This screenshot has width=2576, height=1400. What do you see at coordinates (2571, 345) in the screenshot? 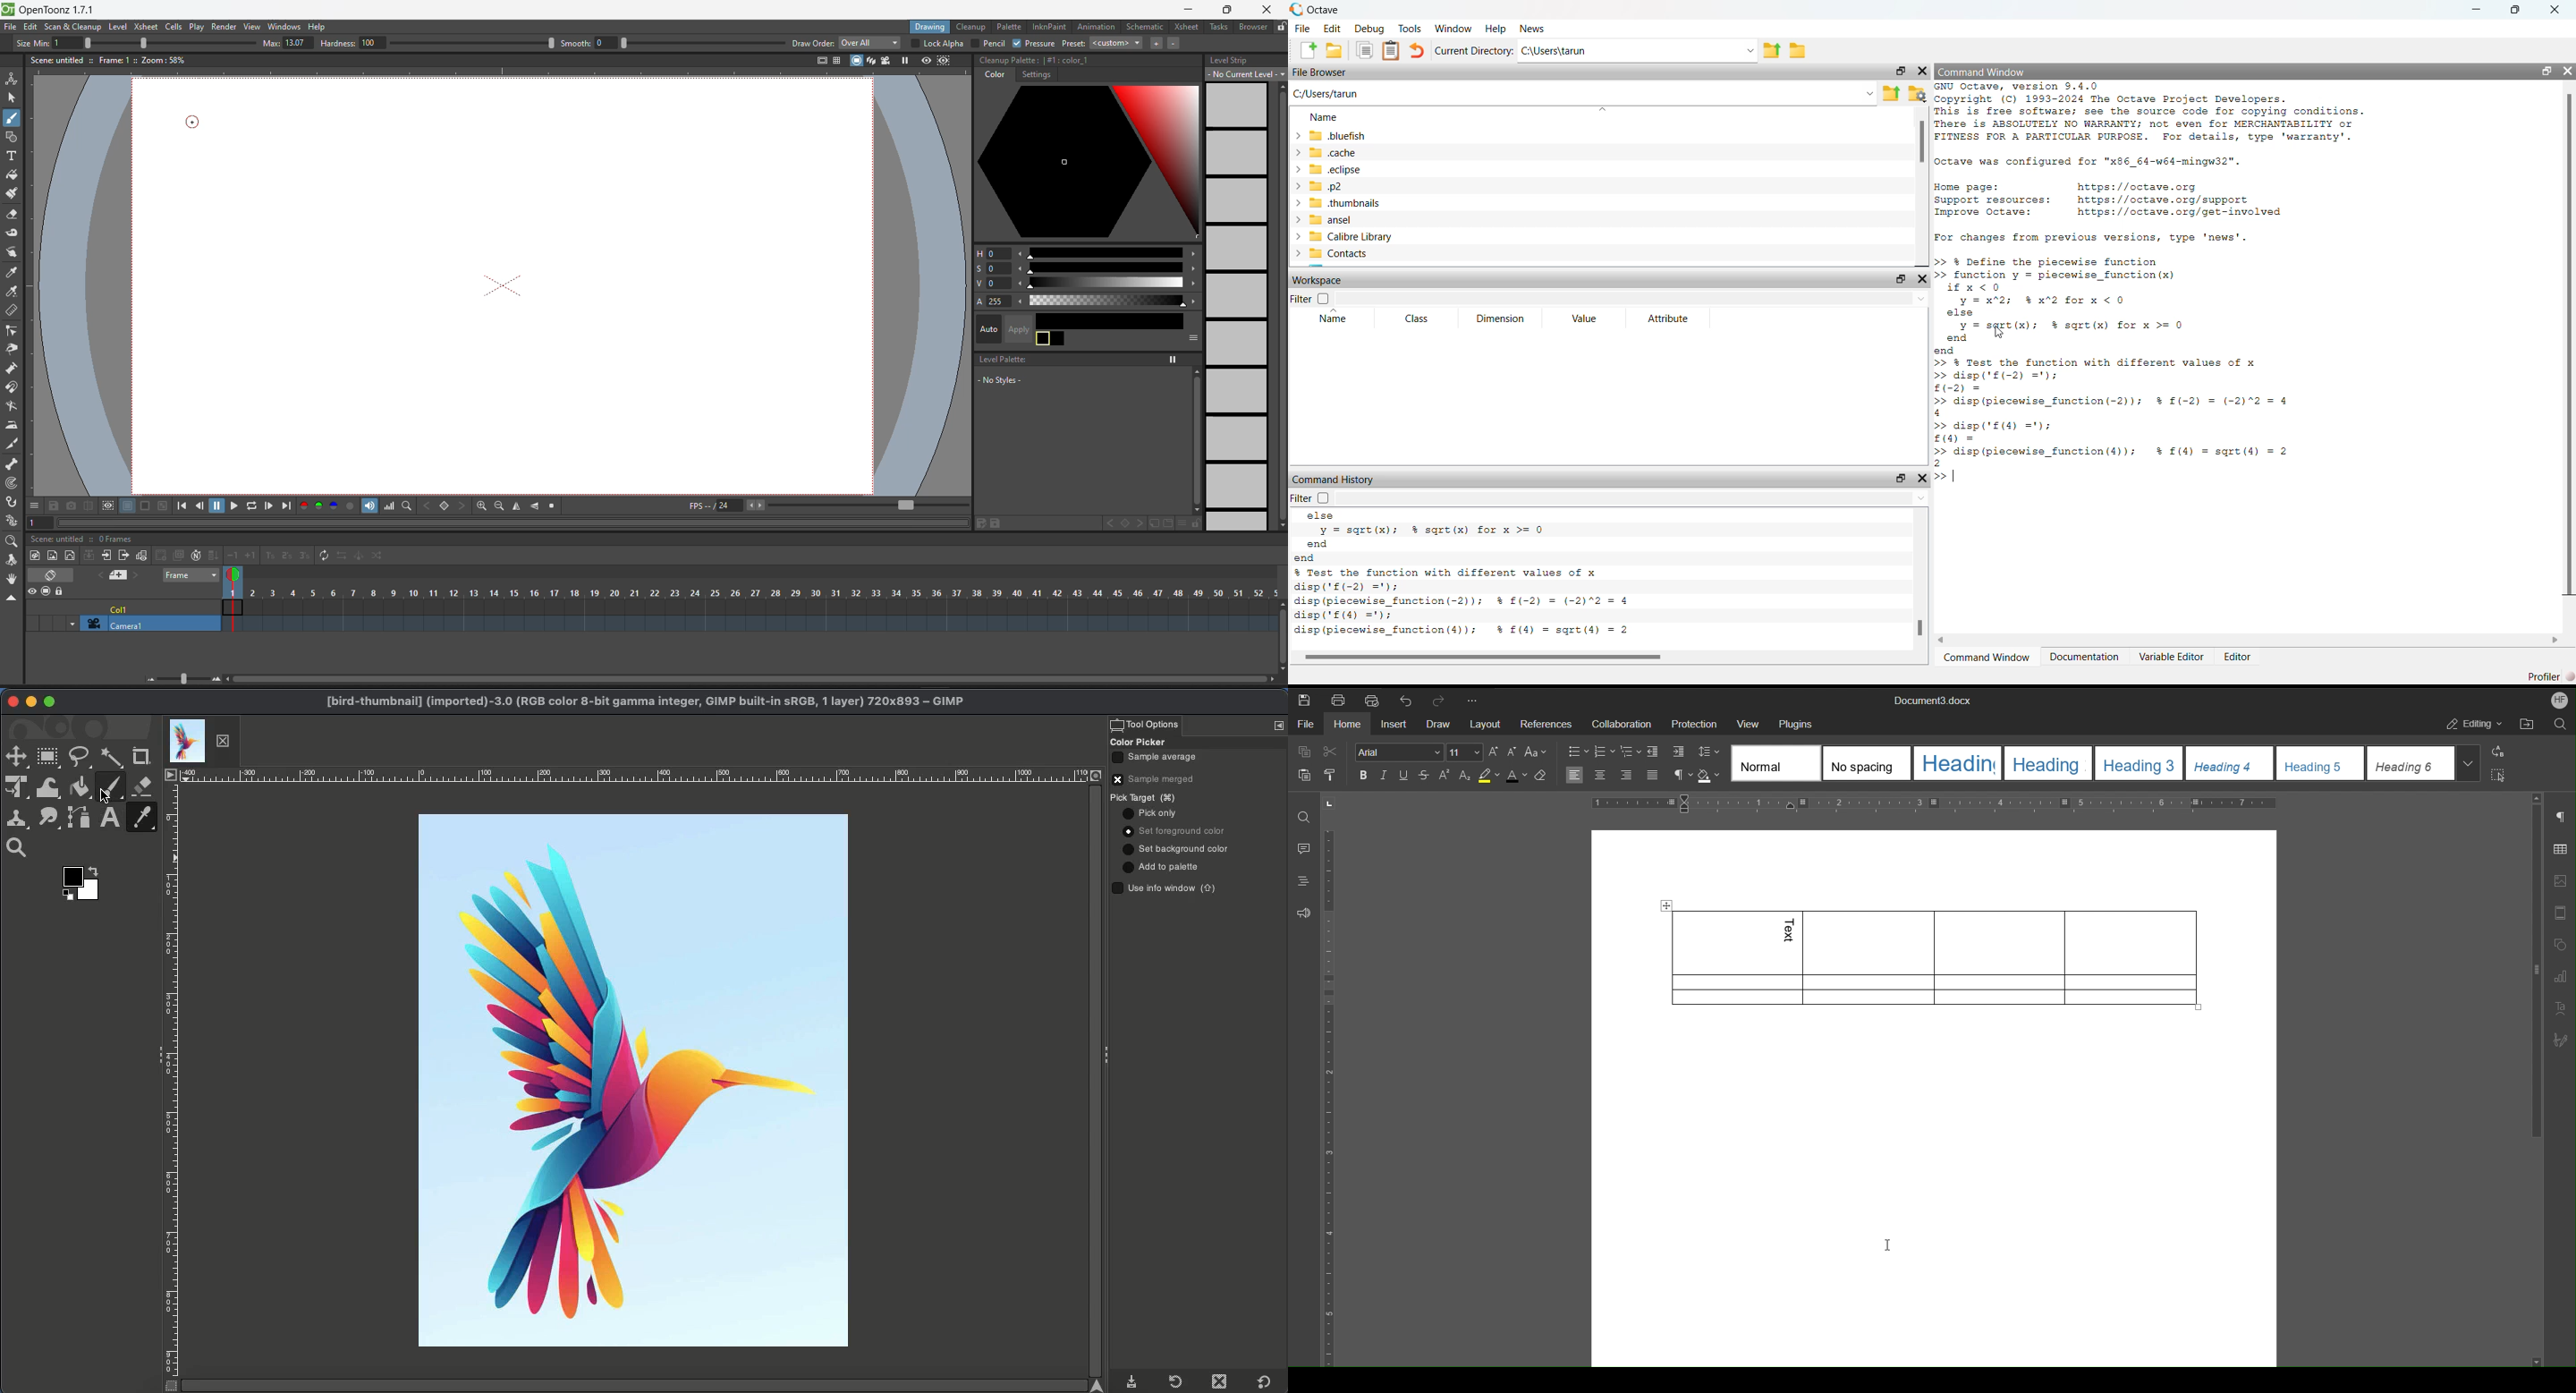
I see `Scrollbar` at bounding box center [2571, 345].